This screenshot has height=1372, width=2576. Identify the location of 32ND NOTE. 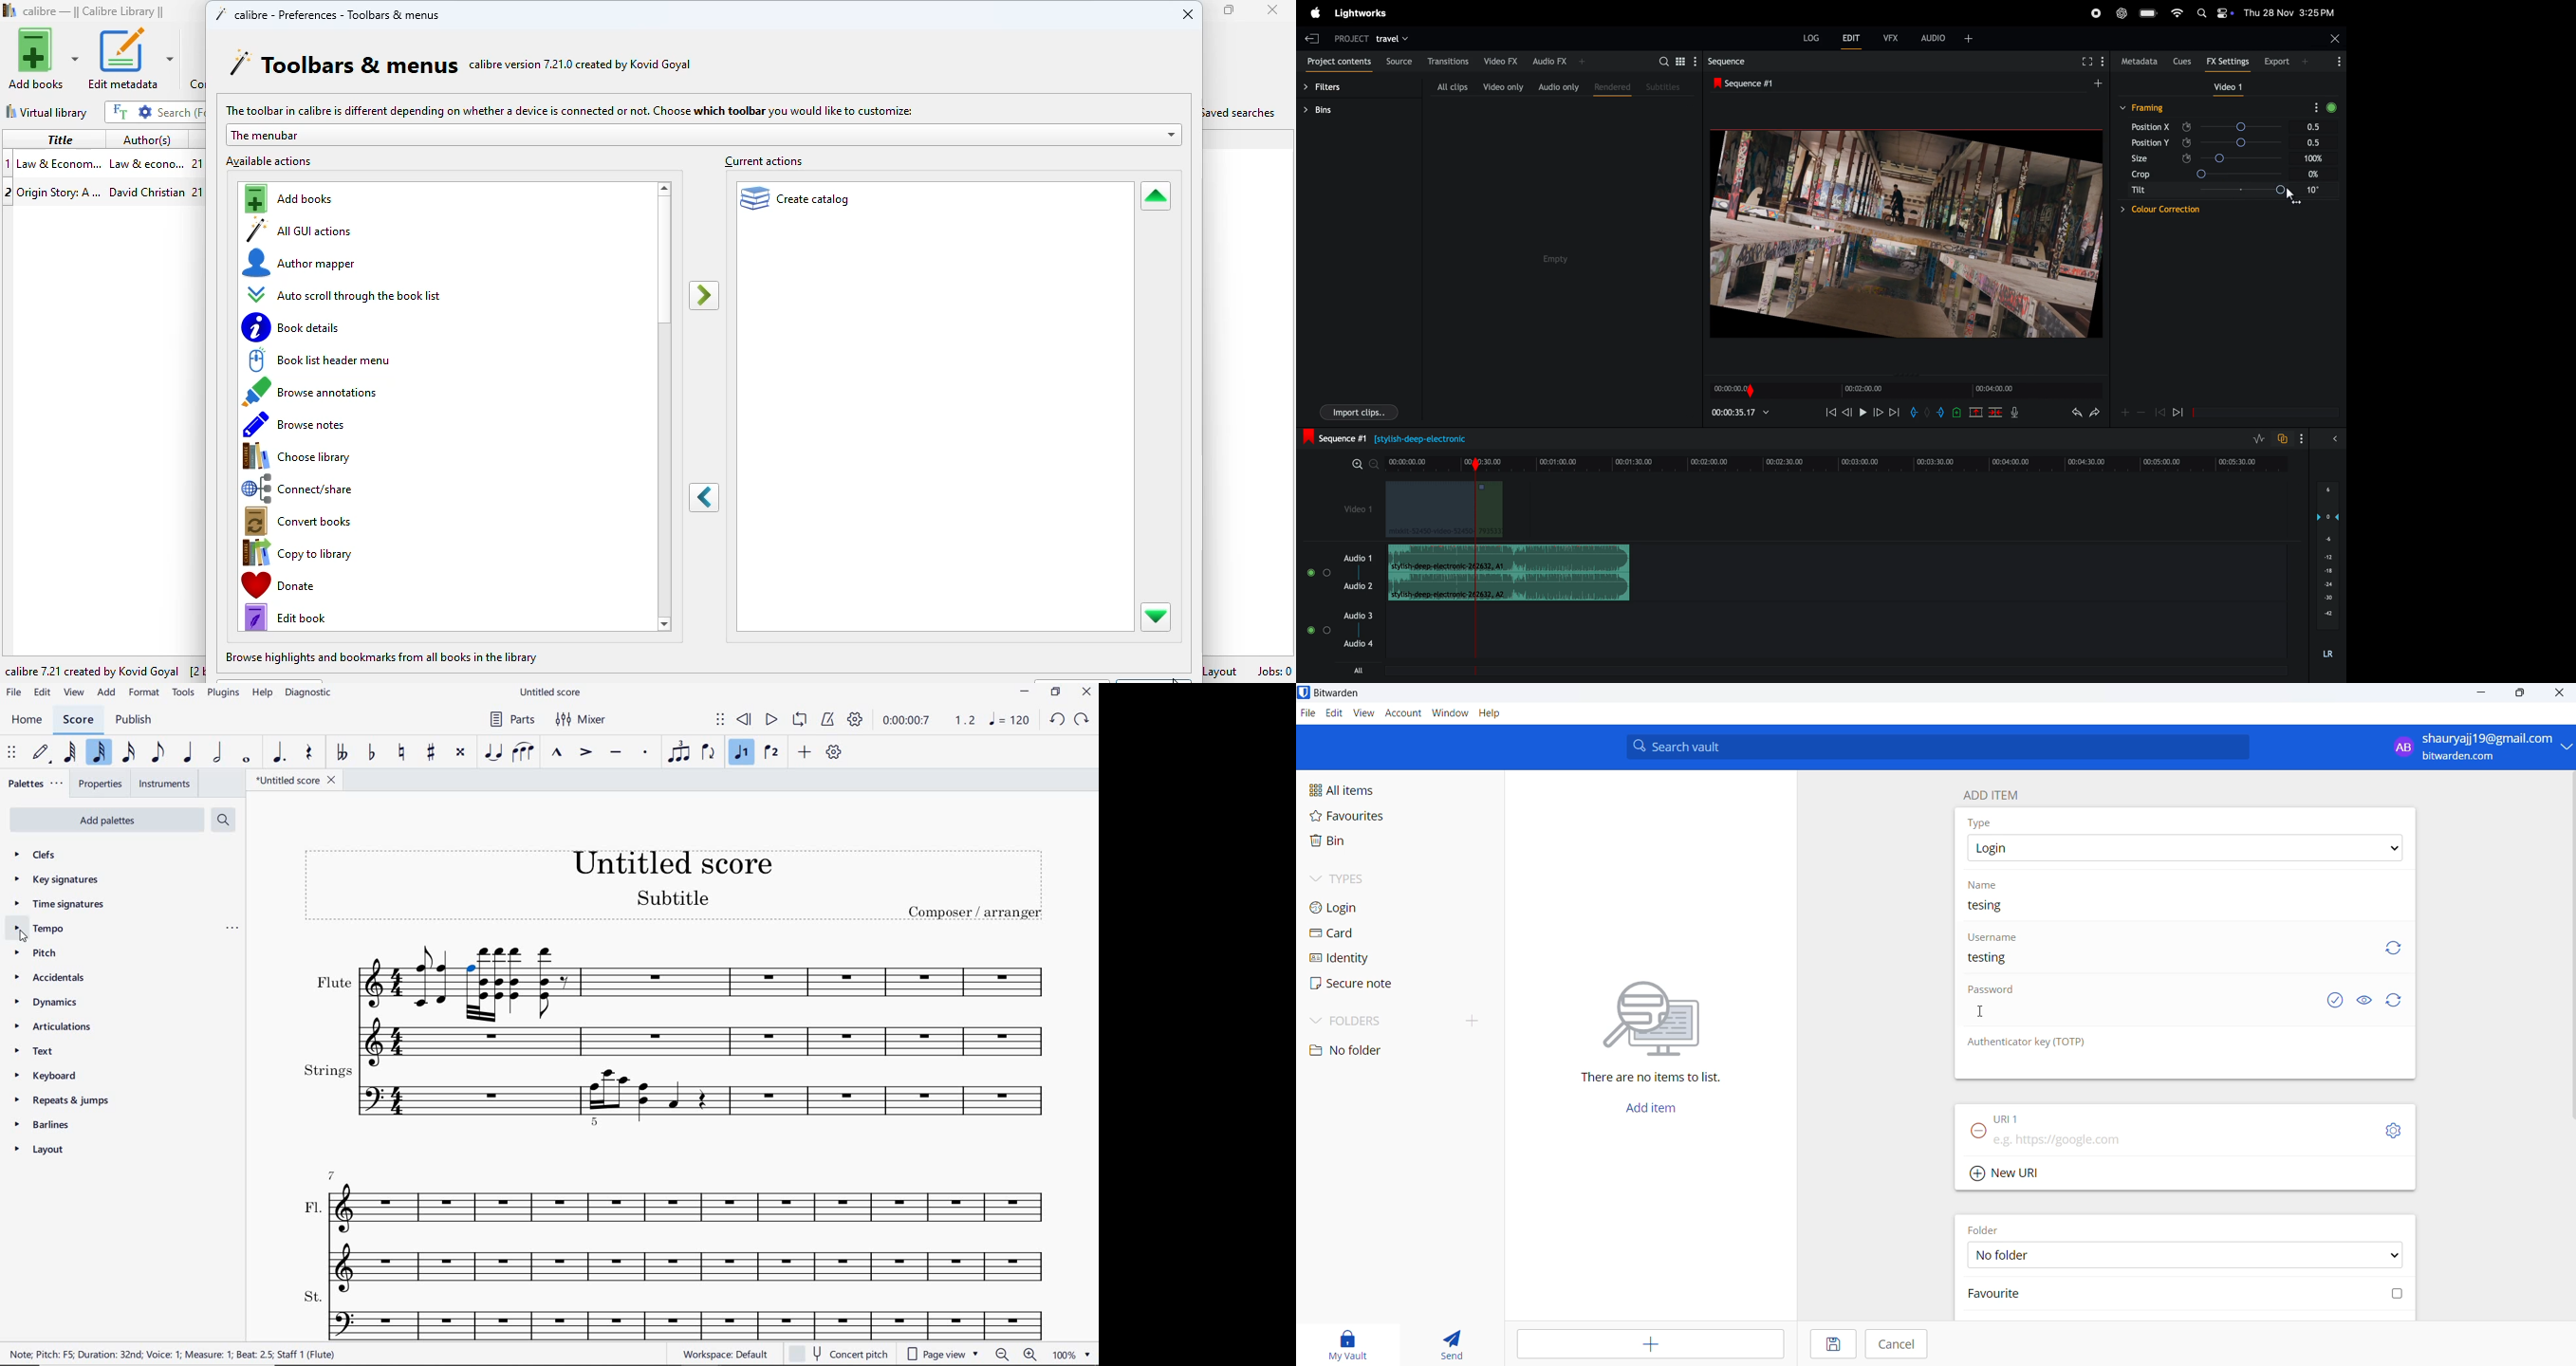
(101, 752).